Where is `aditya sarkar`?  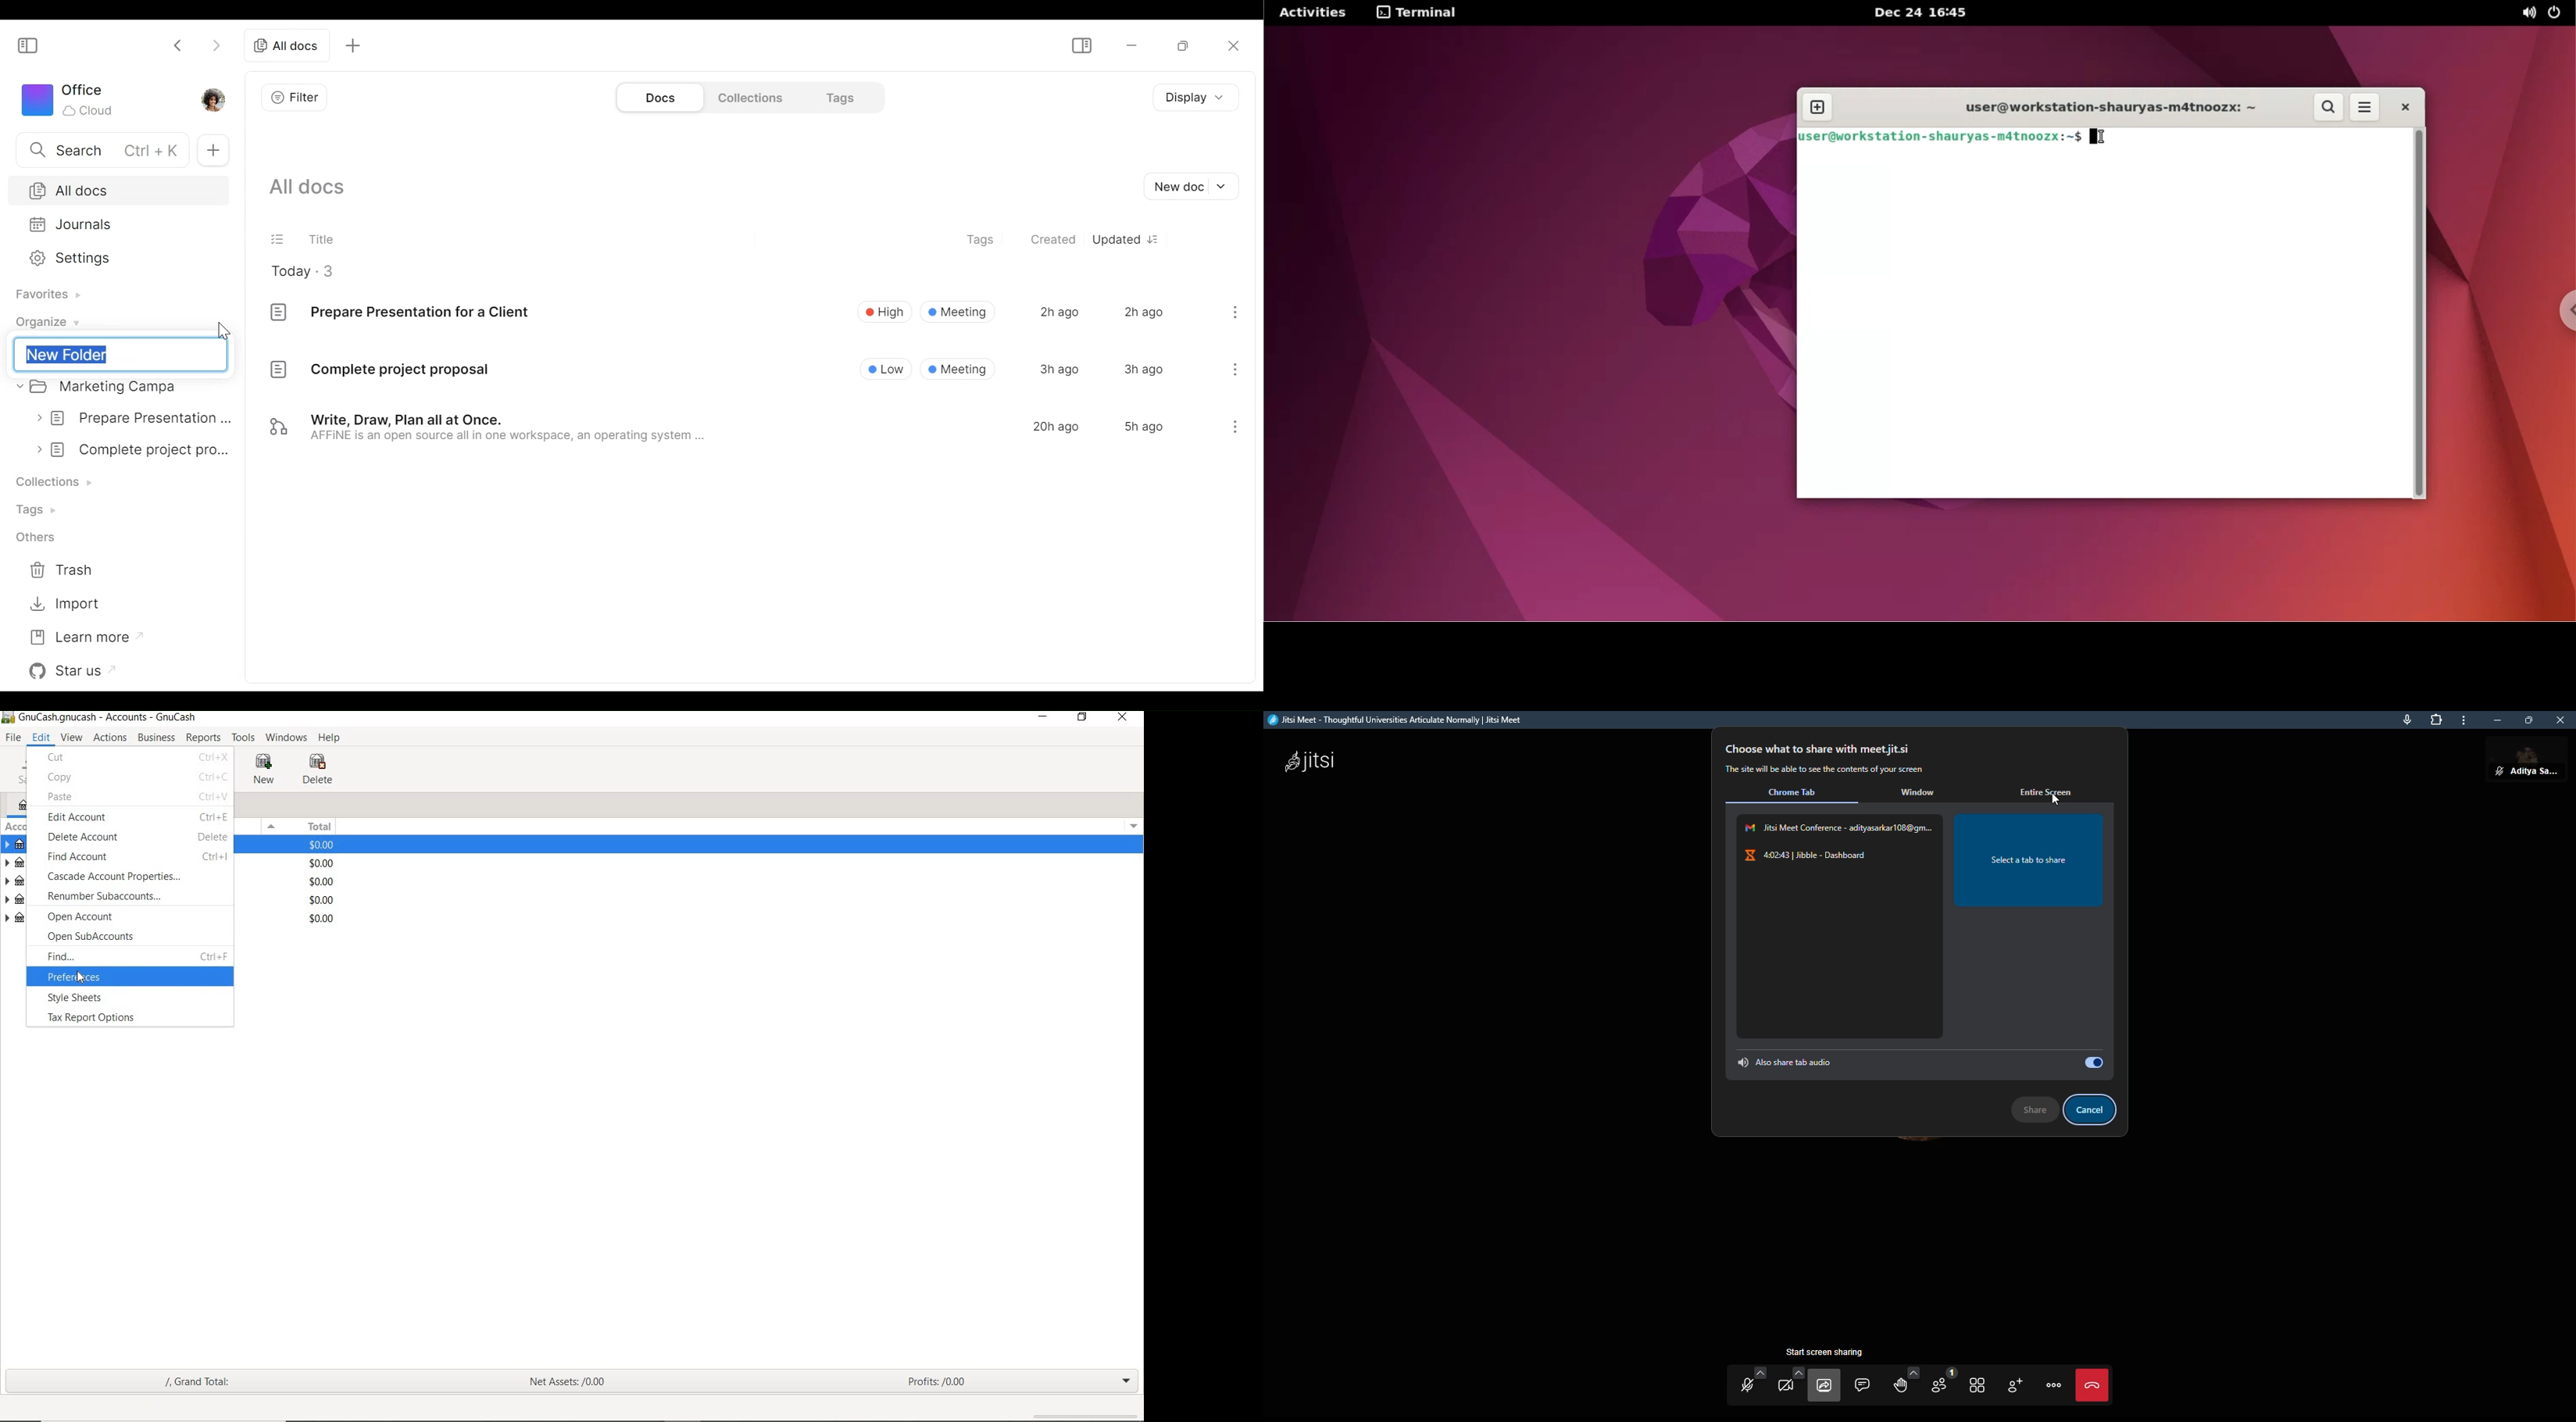 aditya sarkar is located at coordinates (2519, 764).